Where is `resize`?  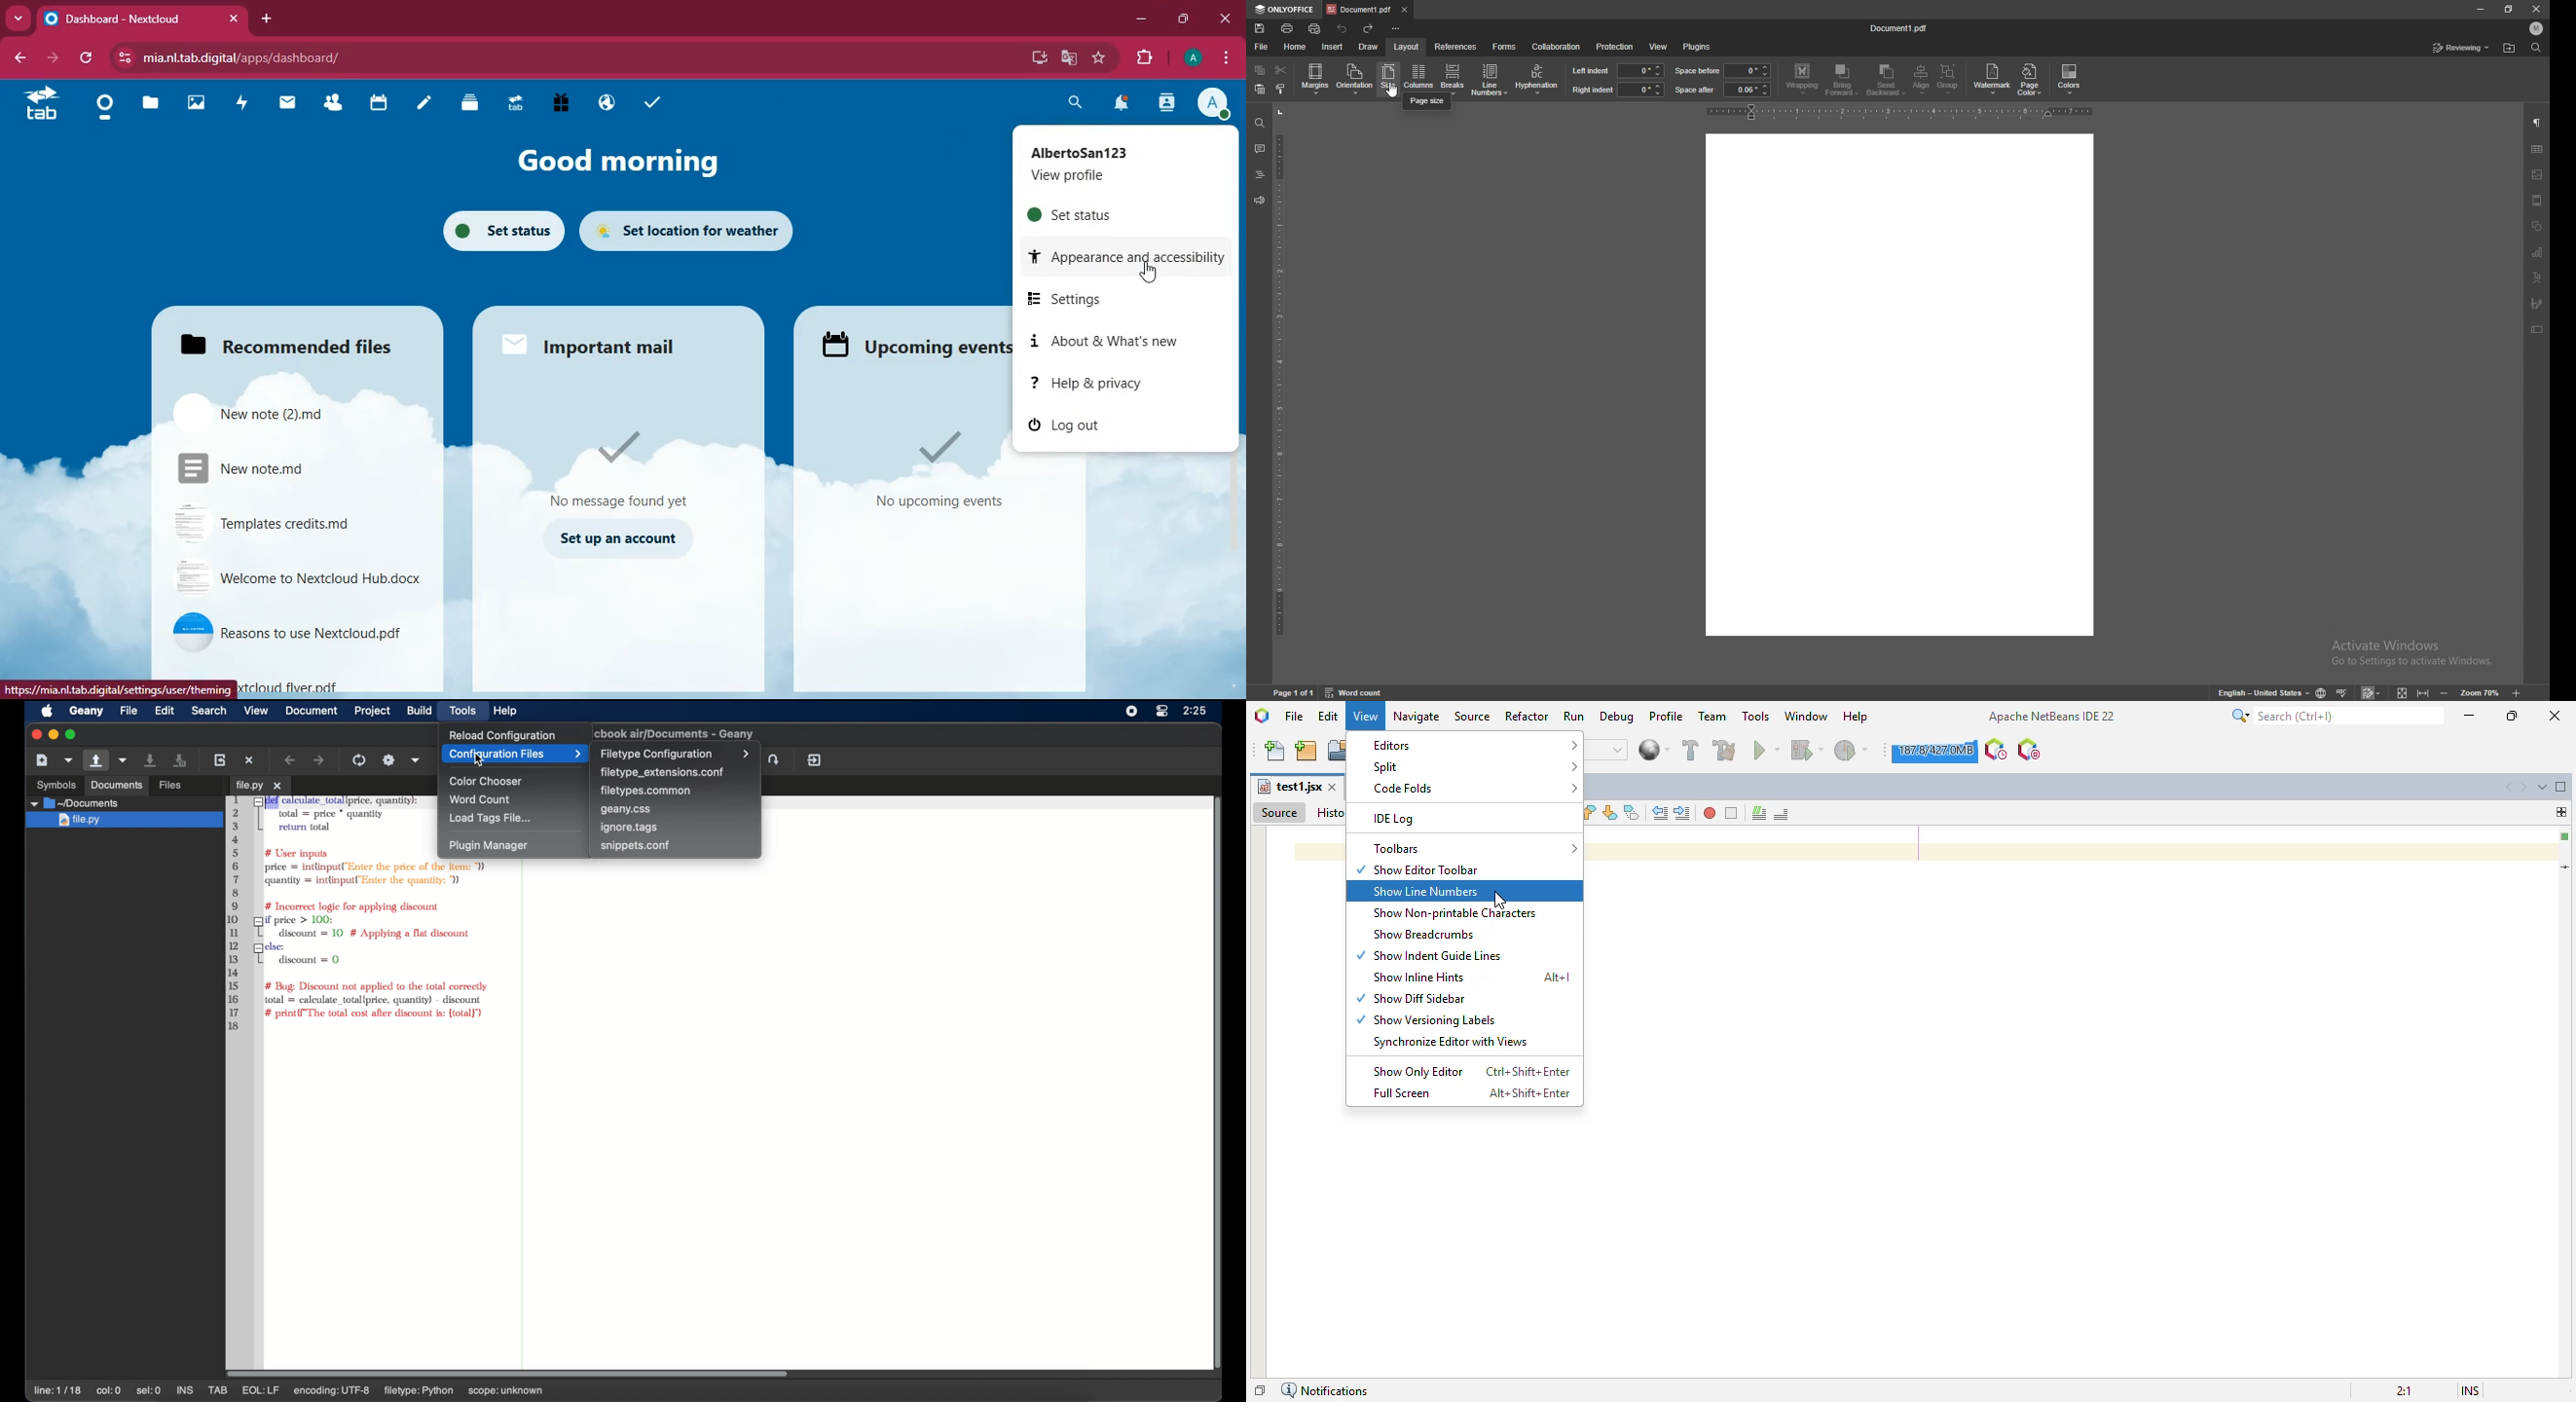 resize is located at coordinates (2509, 10).